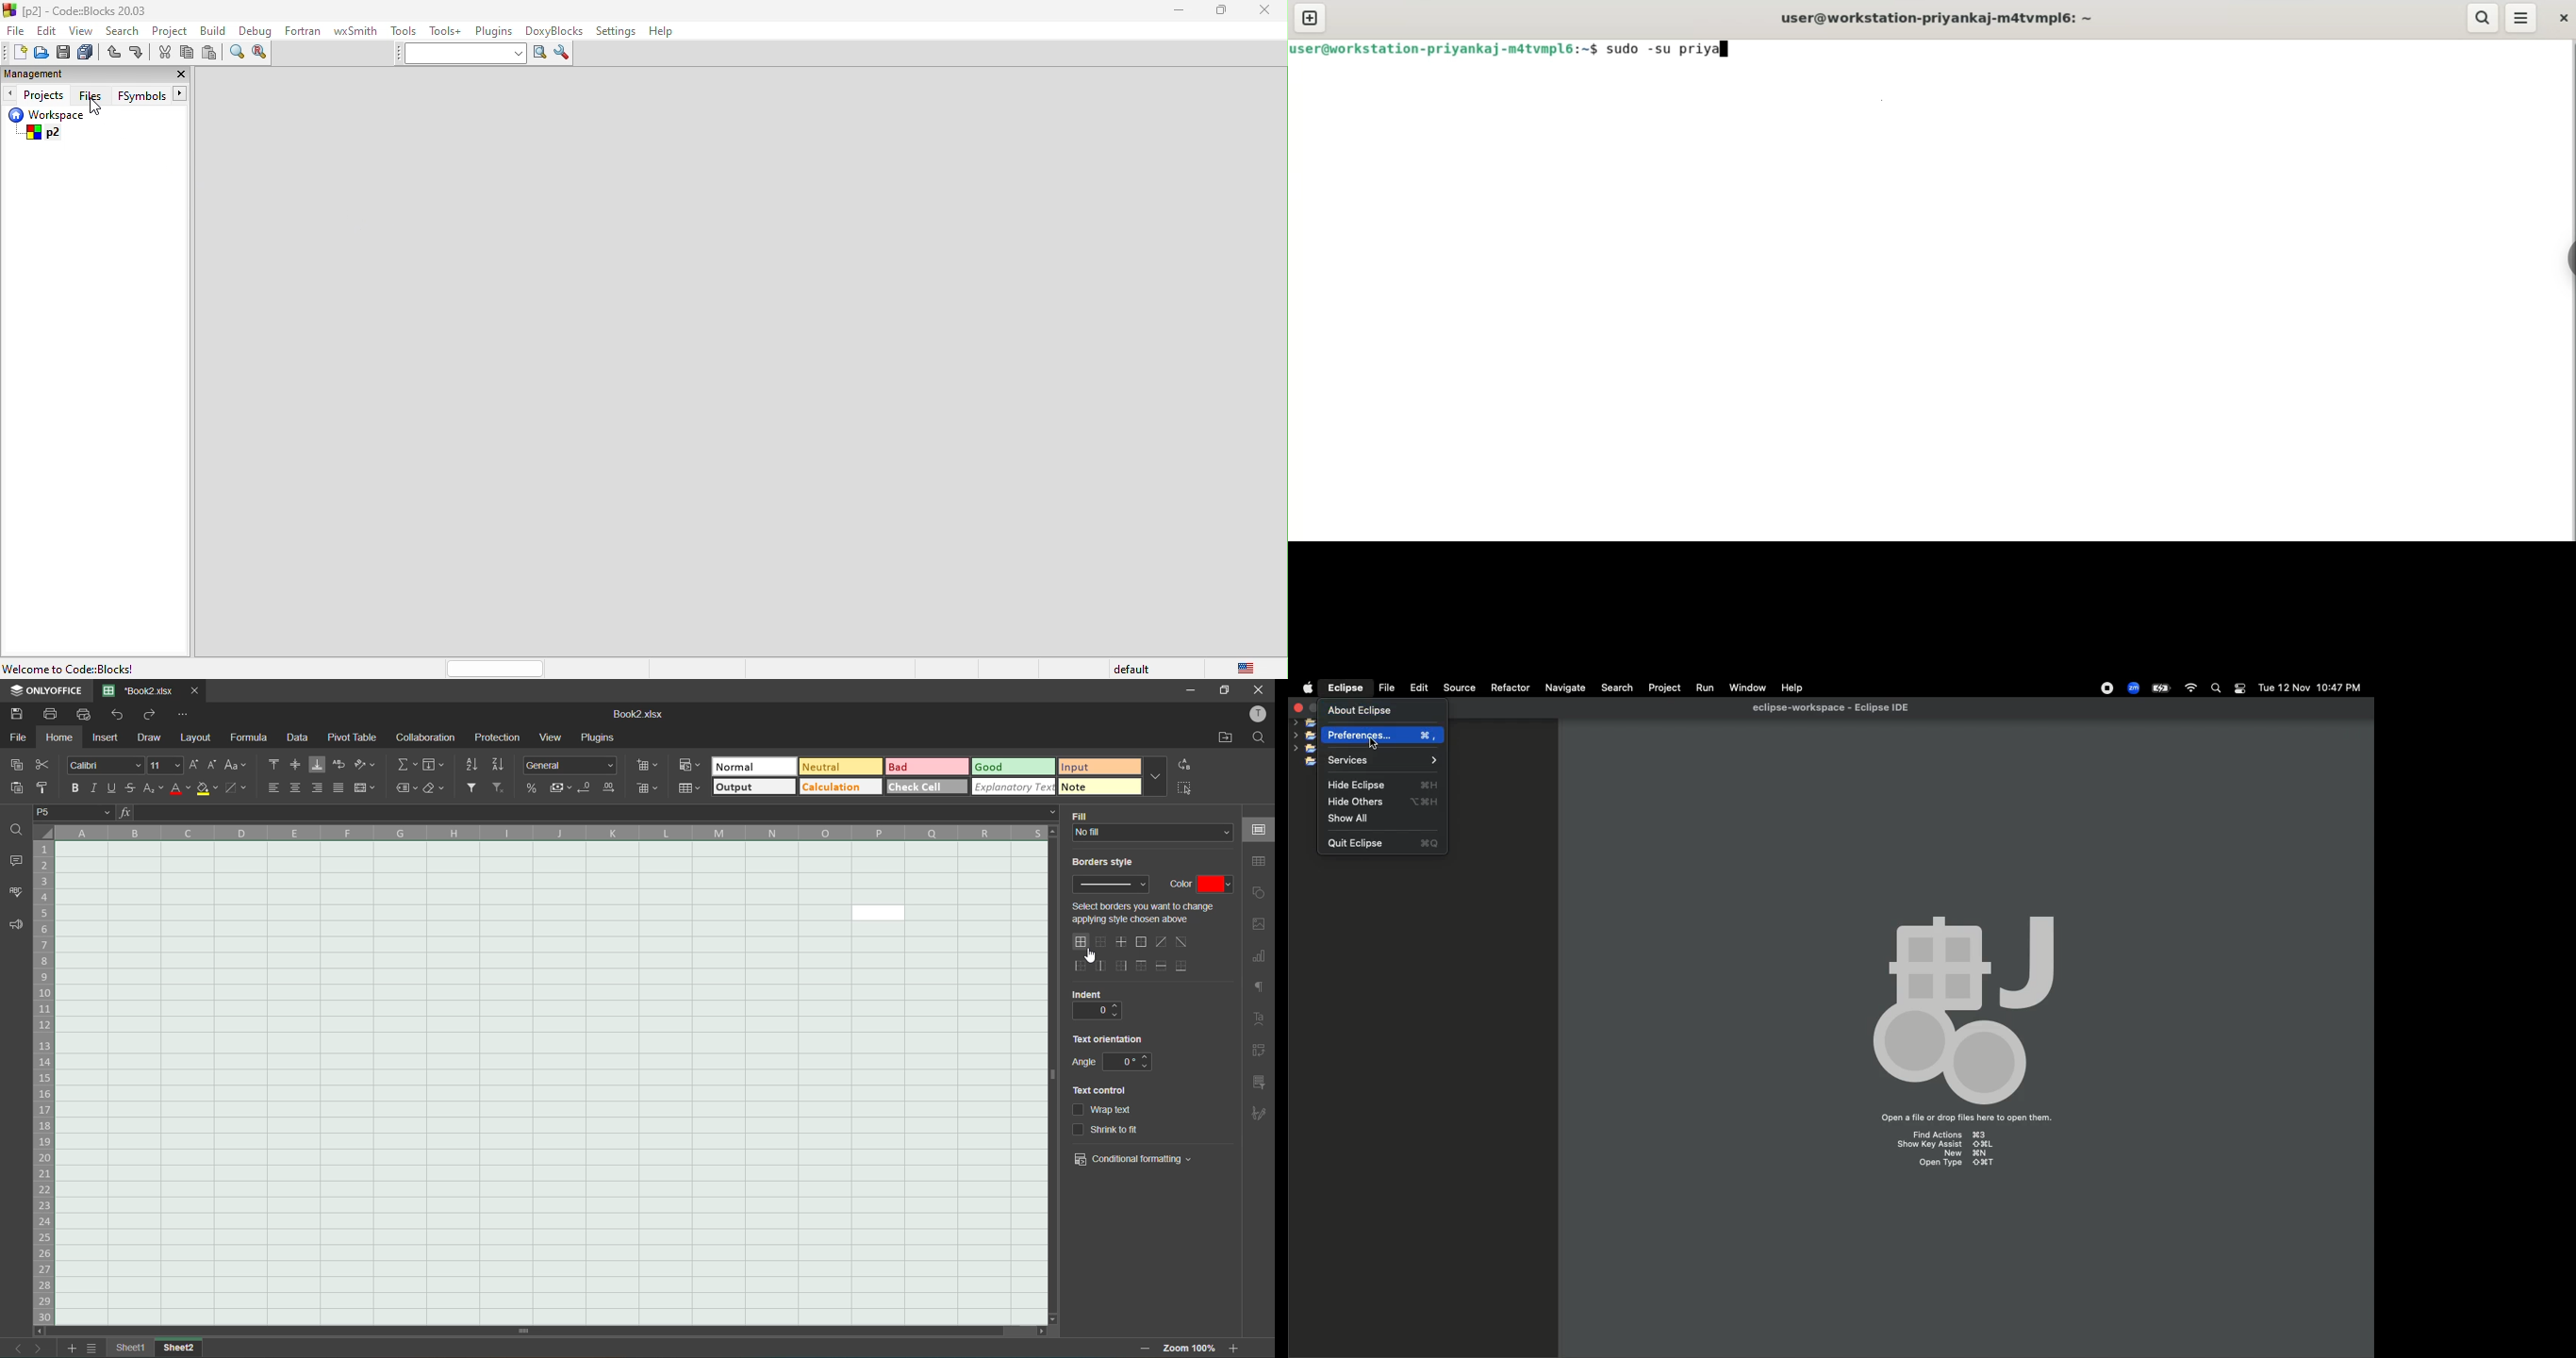 The height and width of the screenshot is (1372, 2576). I want to click on user@workstation-priyankaj-matvmpl6:~$, so click(1445, 48).